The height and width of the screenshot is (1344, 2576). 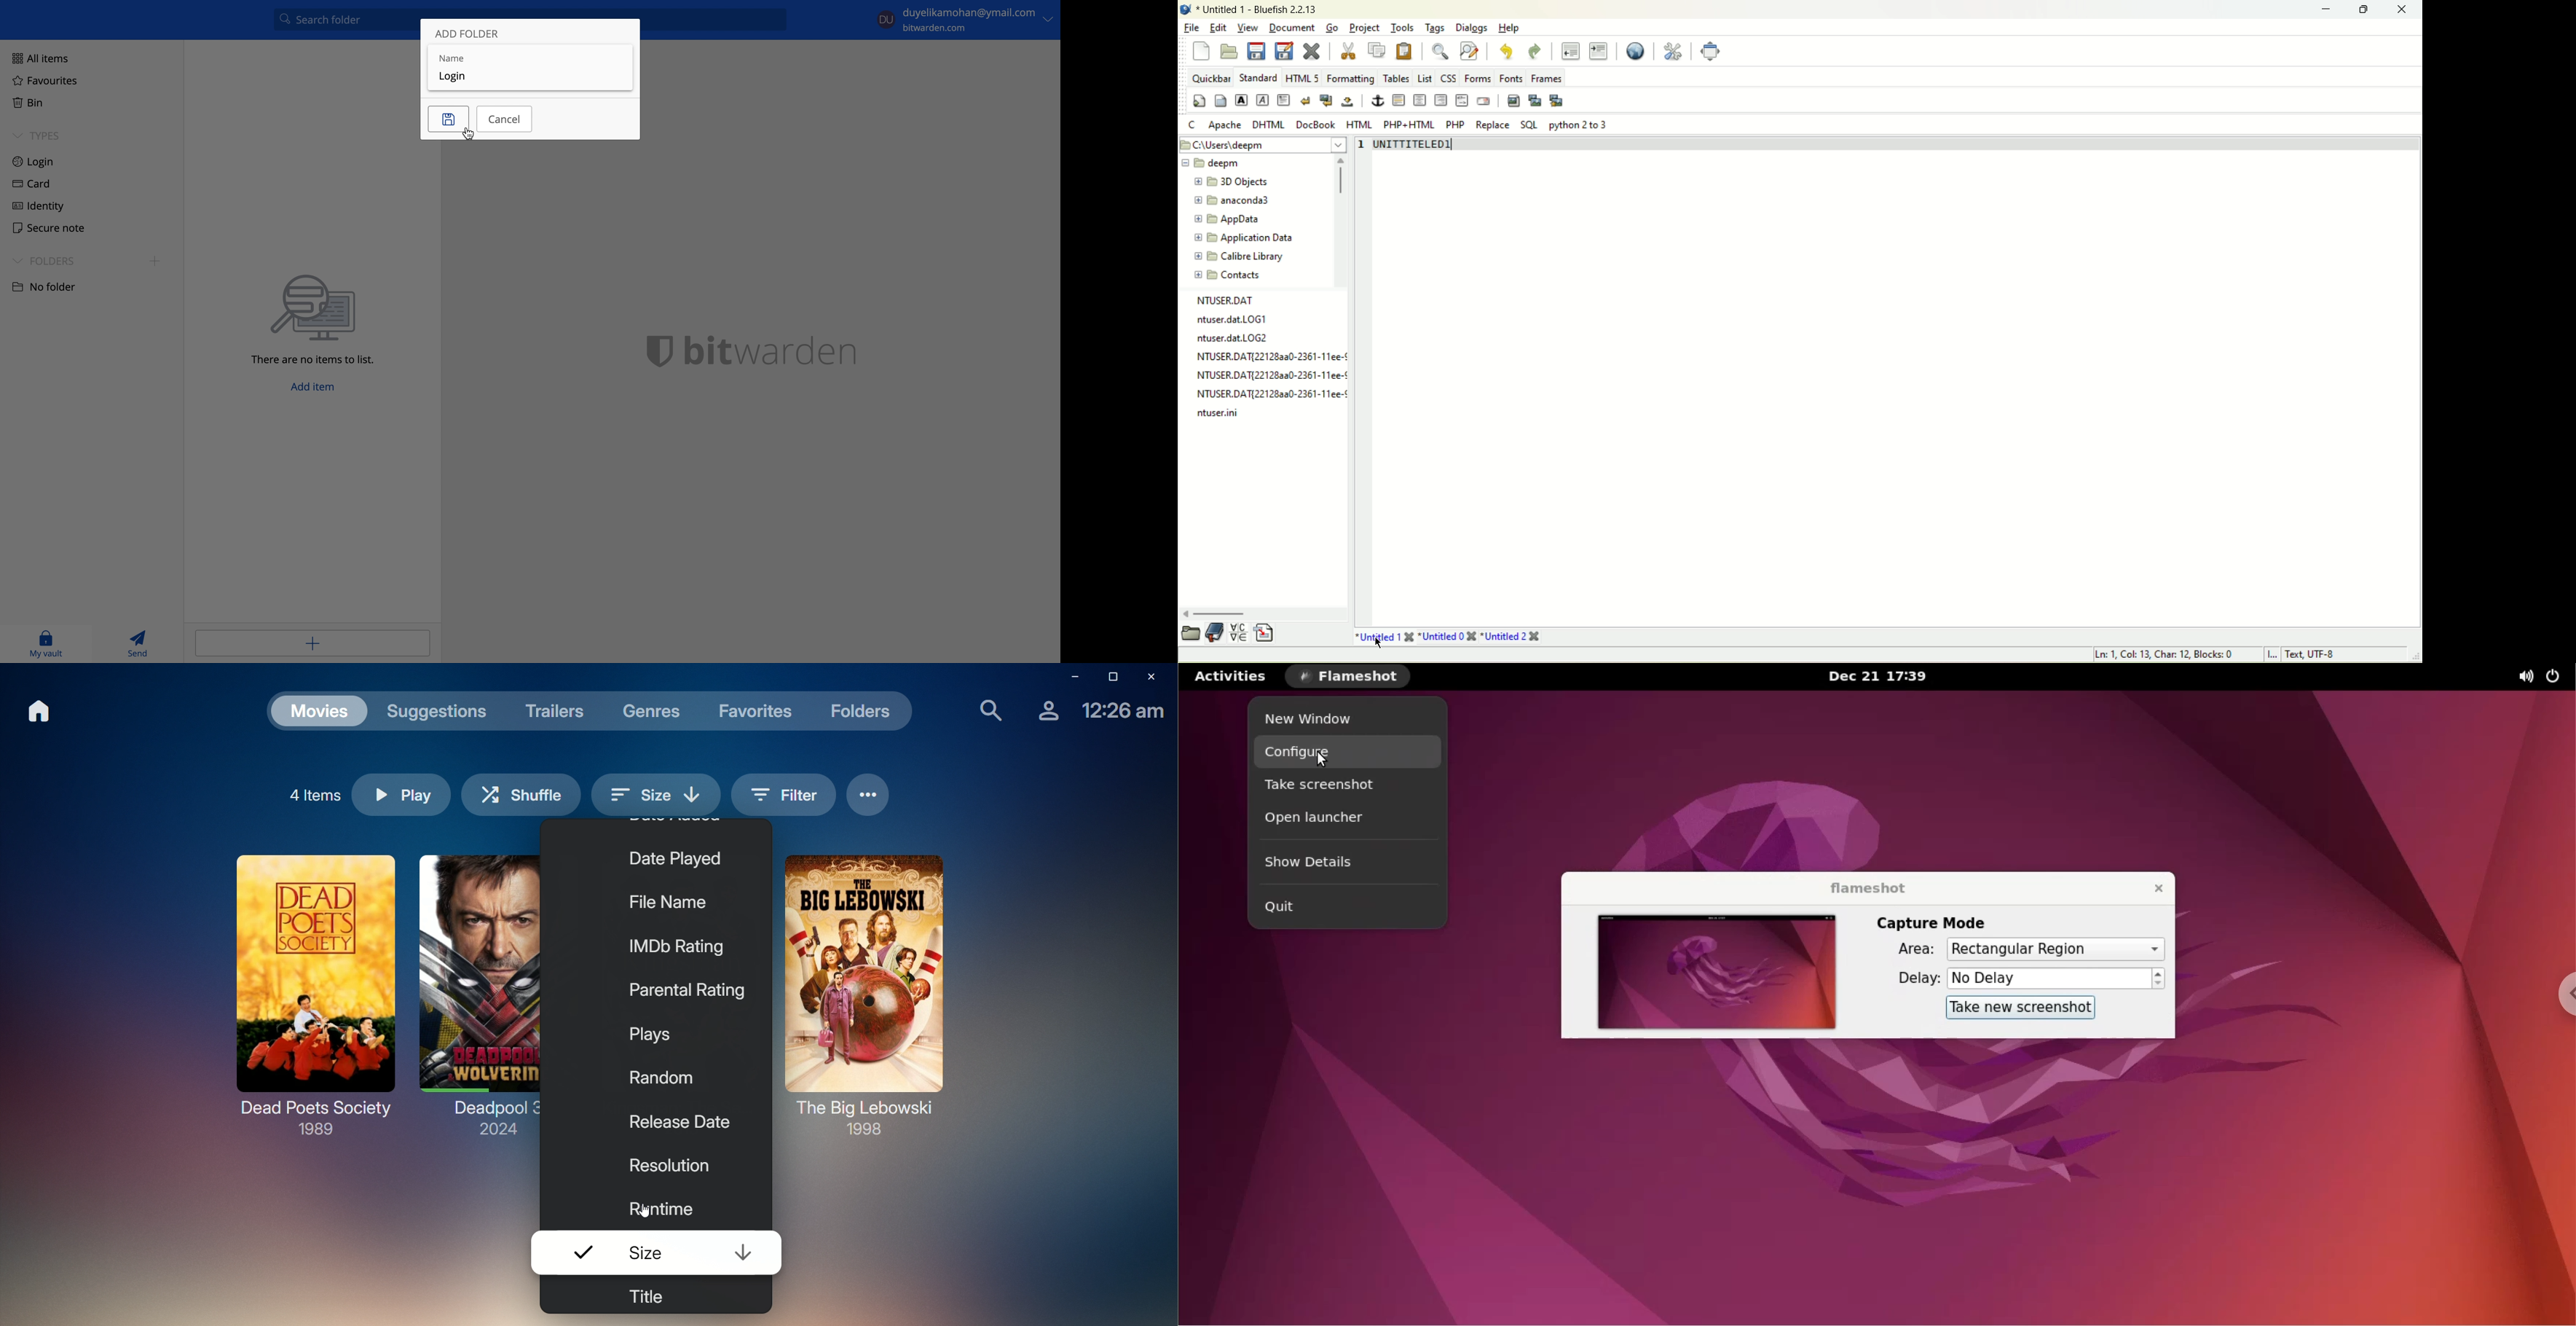 I want to click on go, so click(x=1333, y=27).